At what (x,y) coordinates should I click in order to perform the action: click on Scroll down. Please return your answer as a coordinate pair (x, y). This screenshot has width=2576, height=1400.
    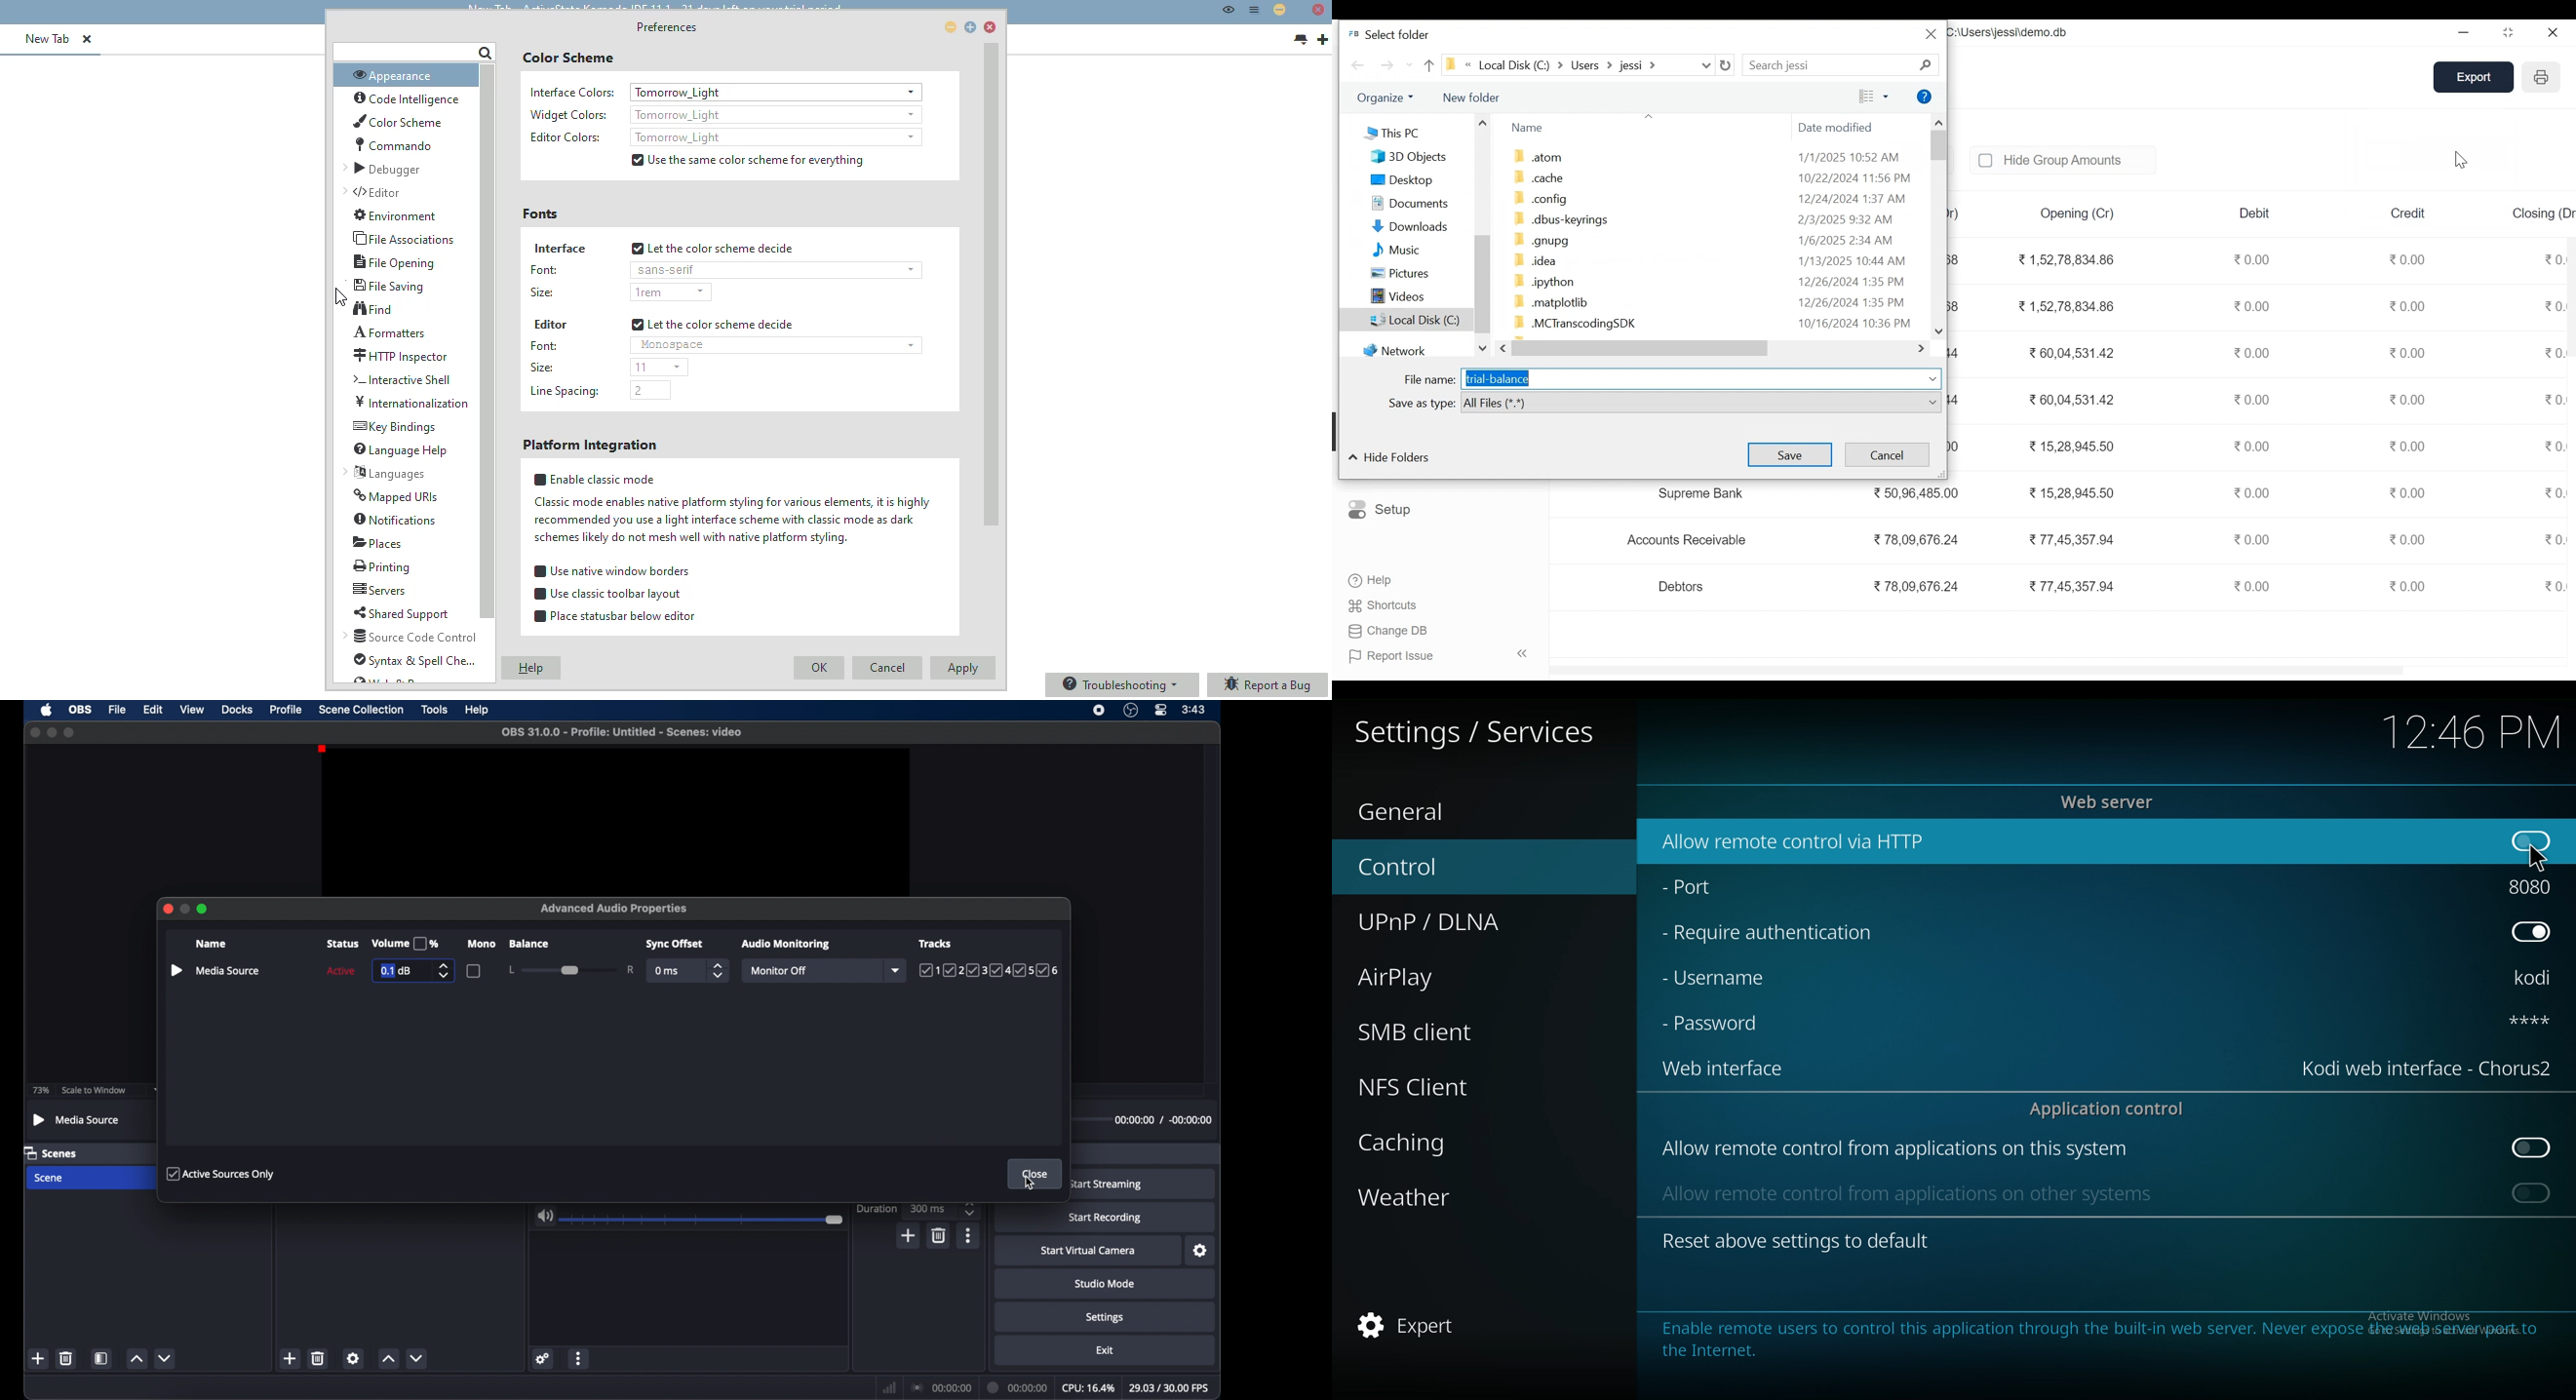
    Looking at the image, I should click on (1939, 331).